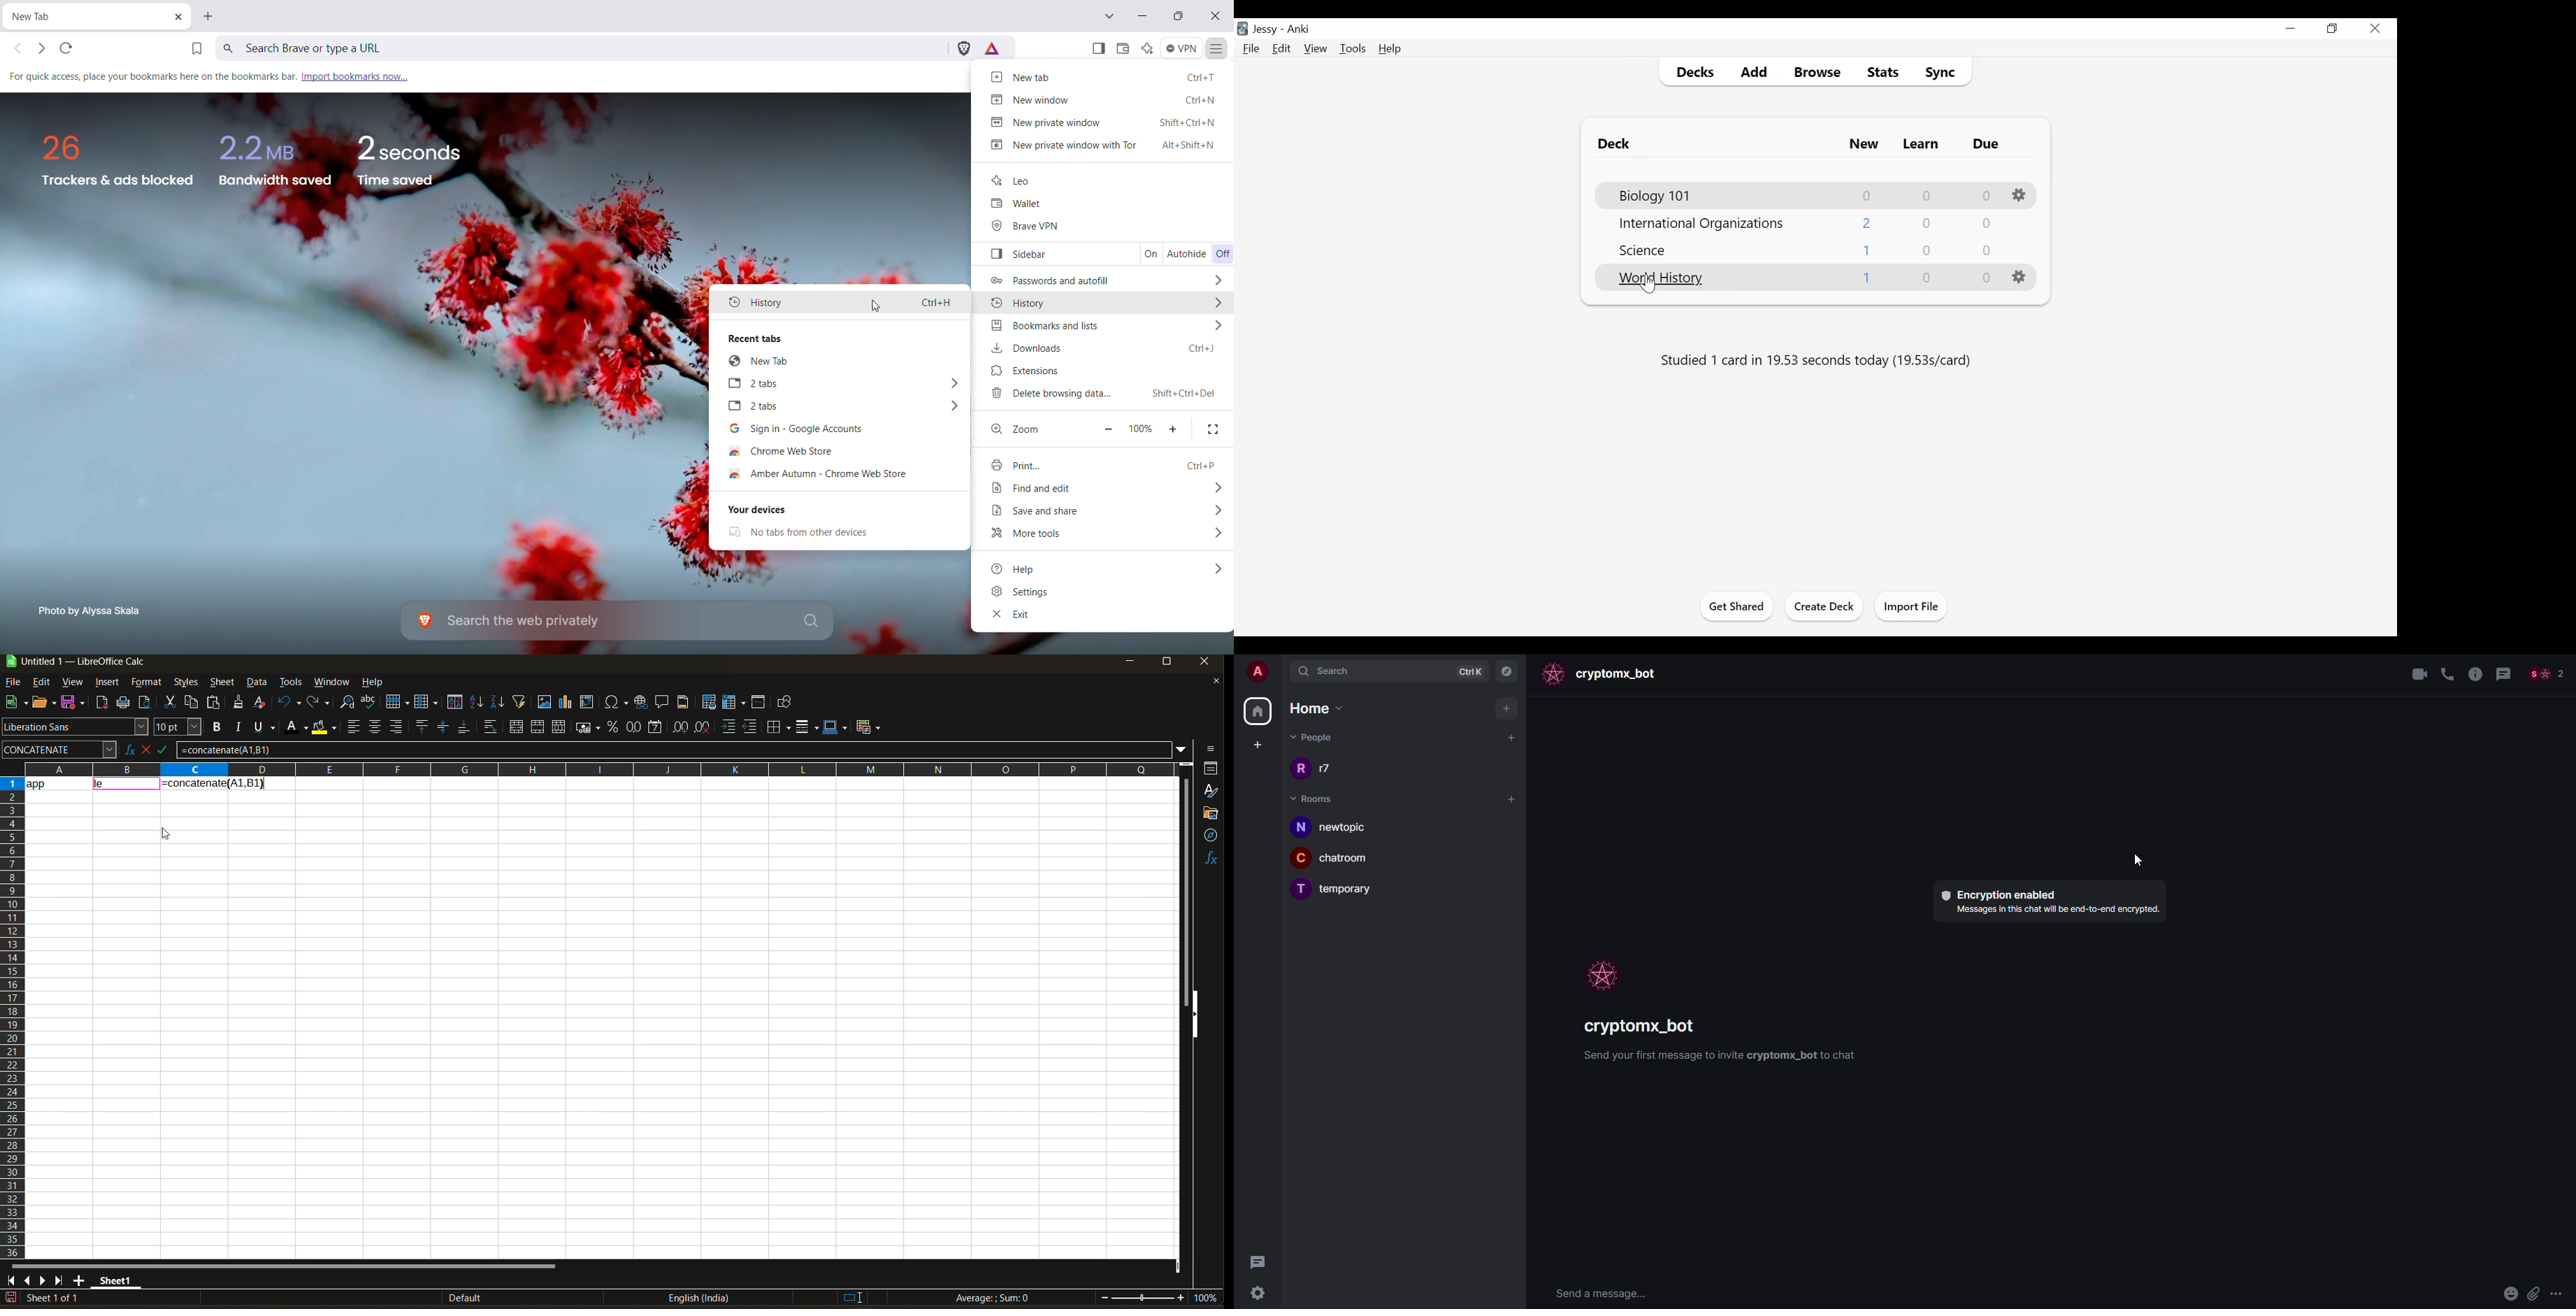 The height and width of the screenshot is (1316, 2576). What do you see at coordinates (1312, 799) in the screenshot?
I see `rooms` at bounding box center [1312, 799].